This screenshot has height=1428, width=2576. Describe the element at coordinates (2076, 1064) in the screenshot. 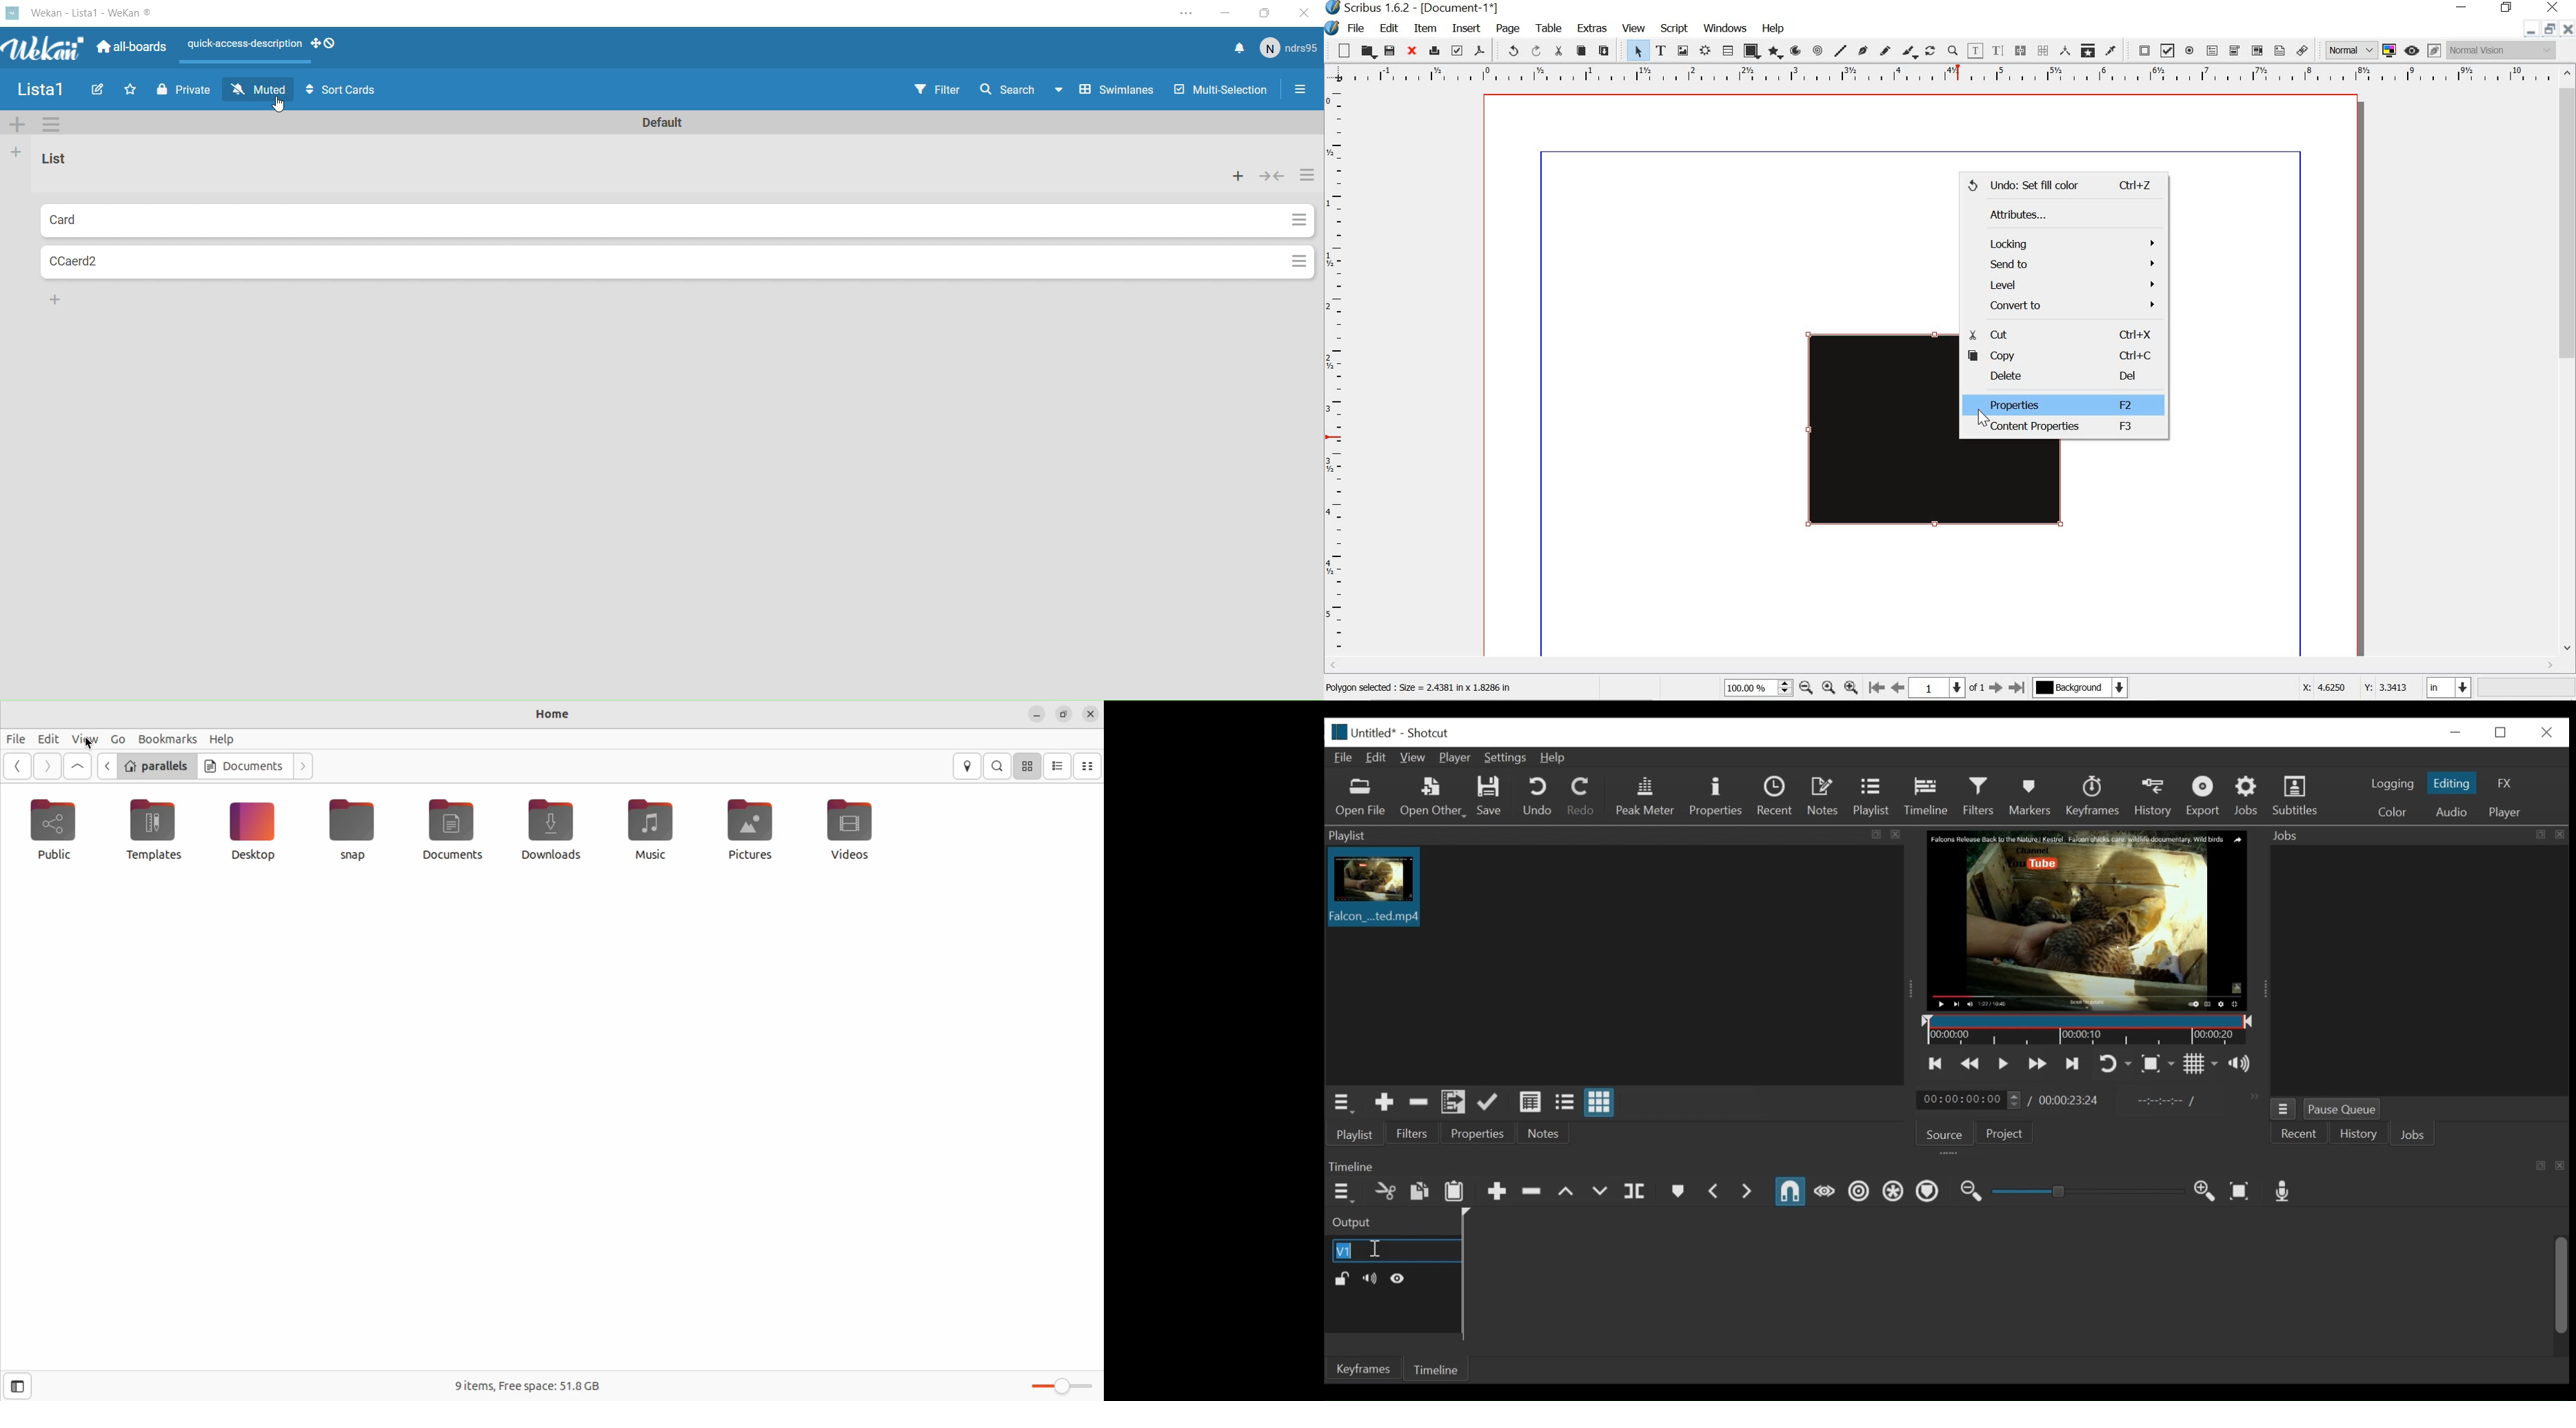

I see `Toggle player looping` at that location.